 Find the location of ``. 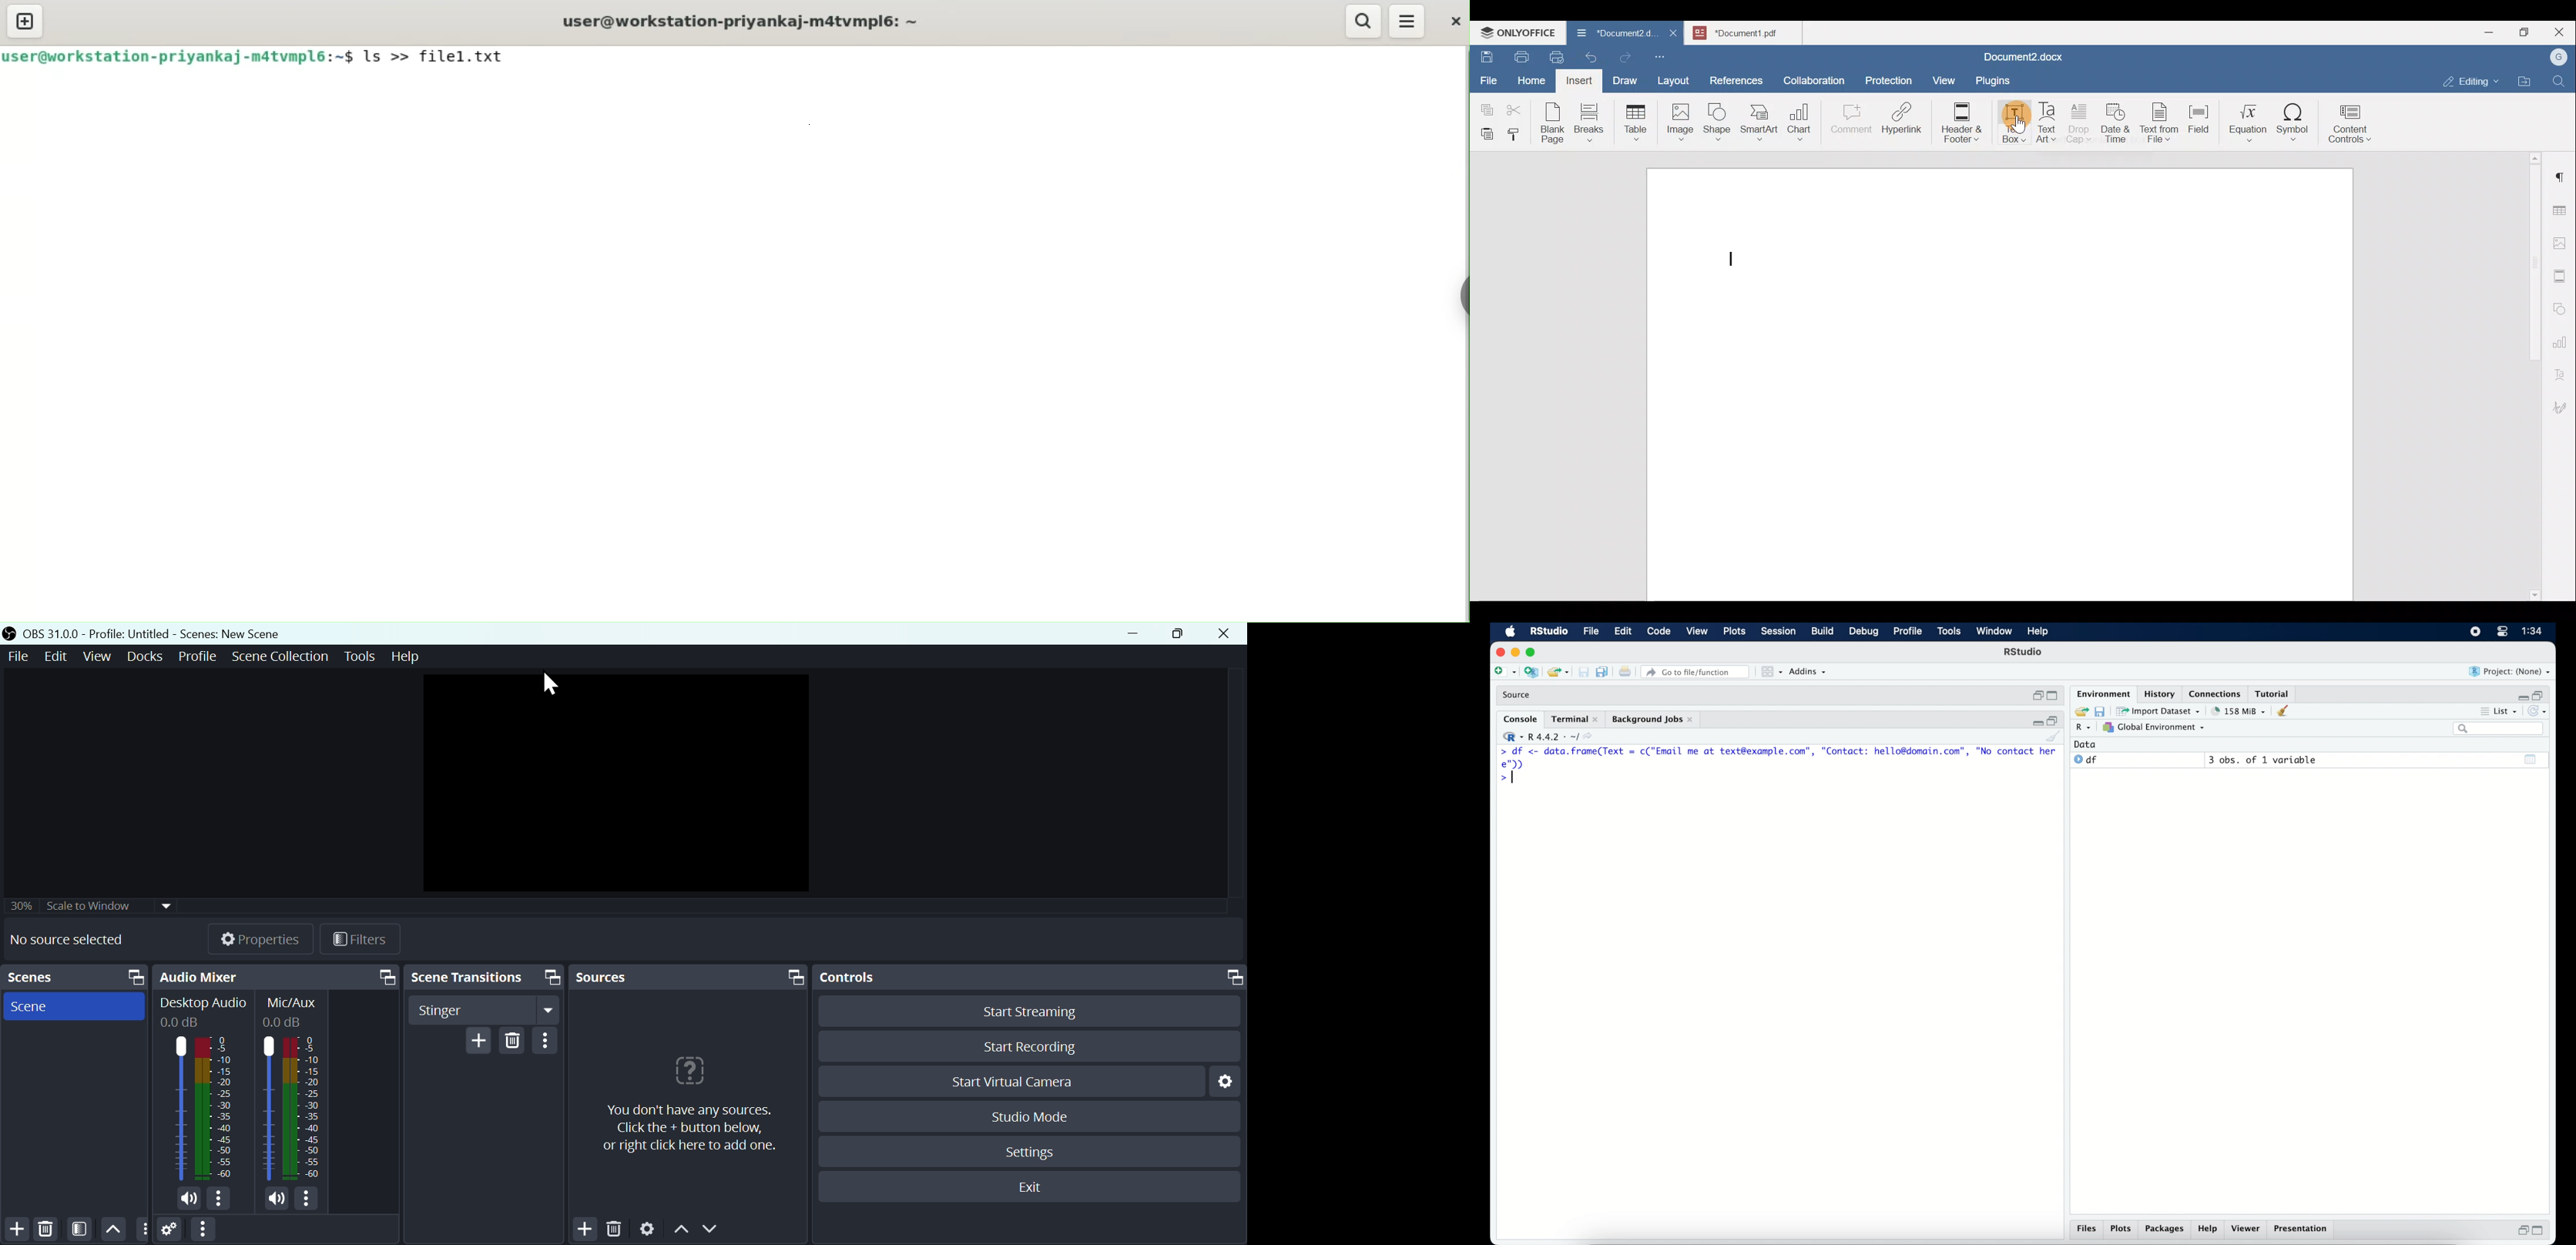

 is located at coordinates (58, 656).